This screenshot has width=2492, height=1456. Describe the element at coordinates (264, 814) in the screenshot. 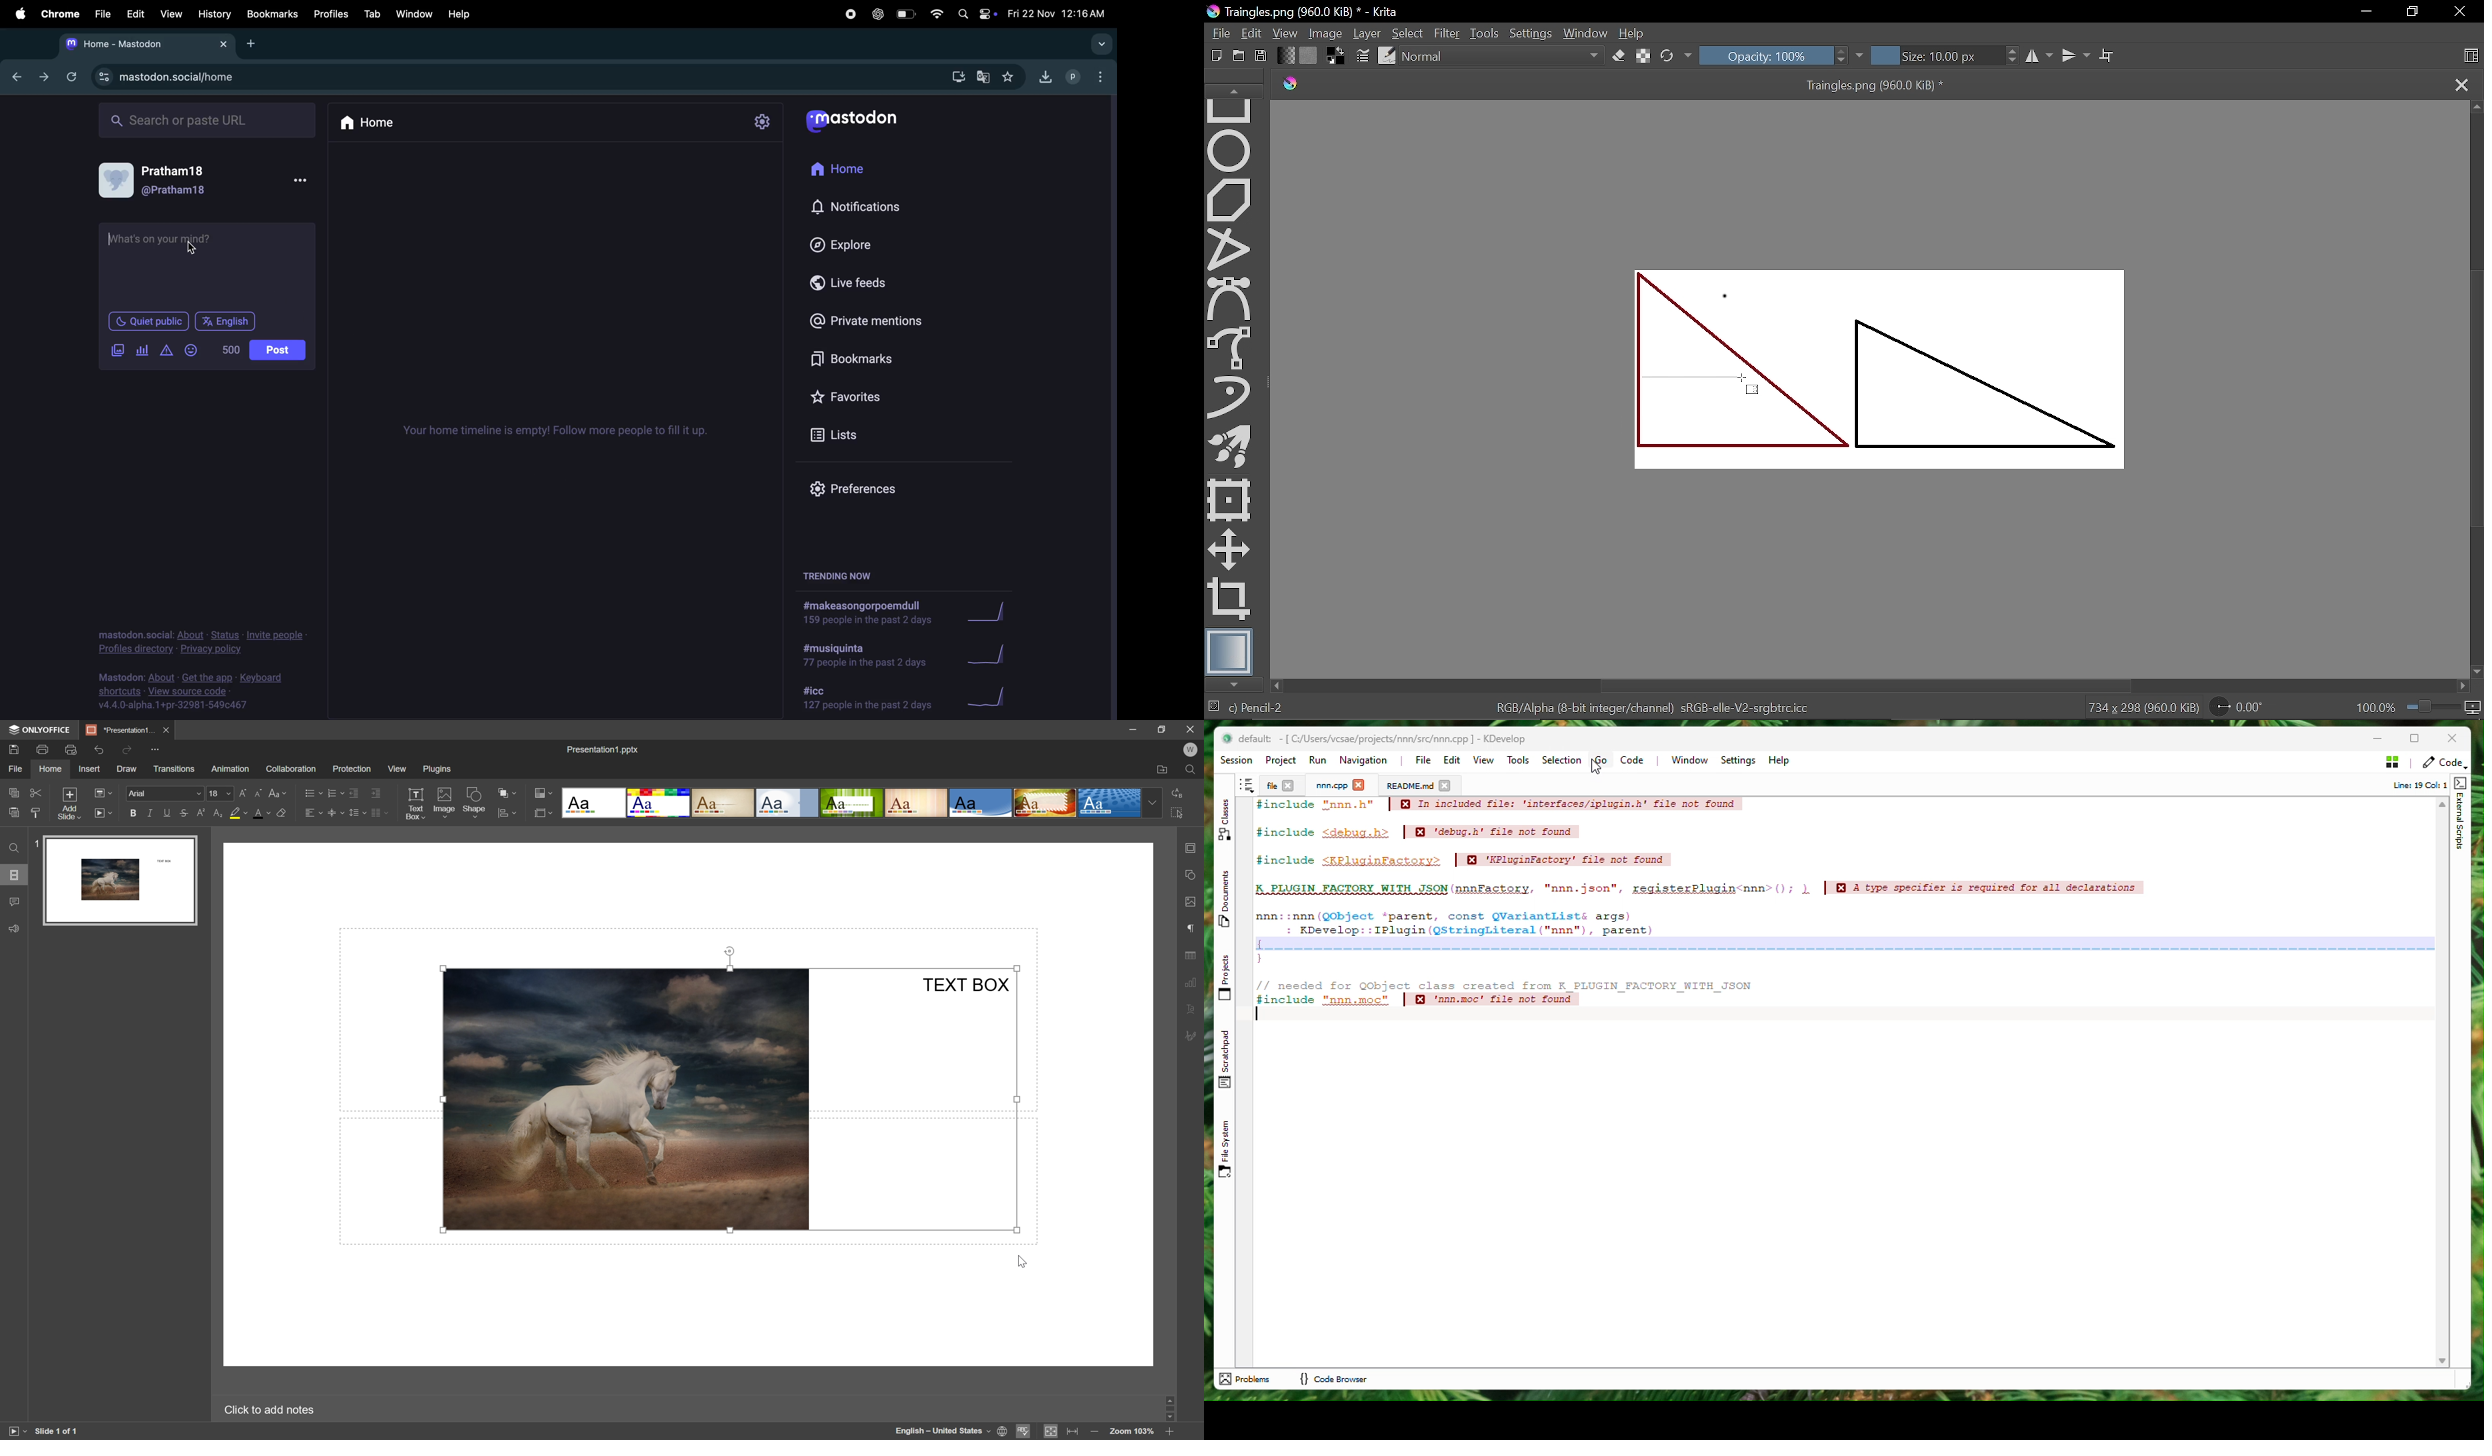

I see `font color` at that location.